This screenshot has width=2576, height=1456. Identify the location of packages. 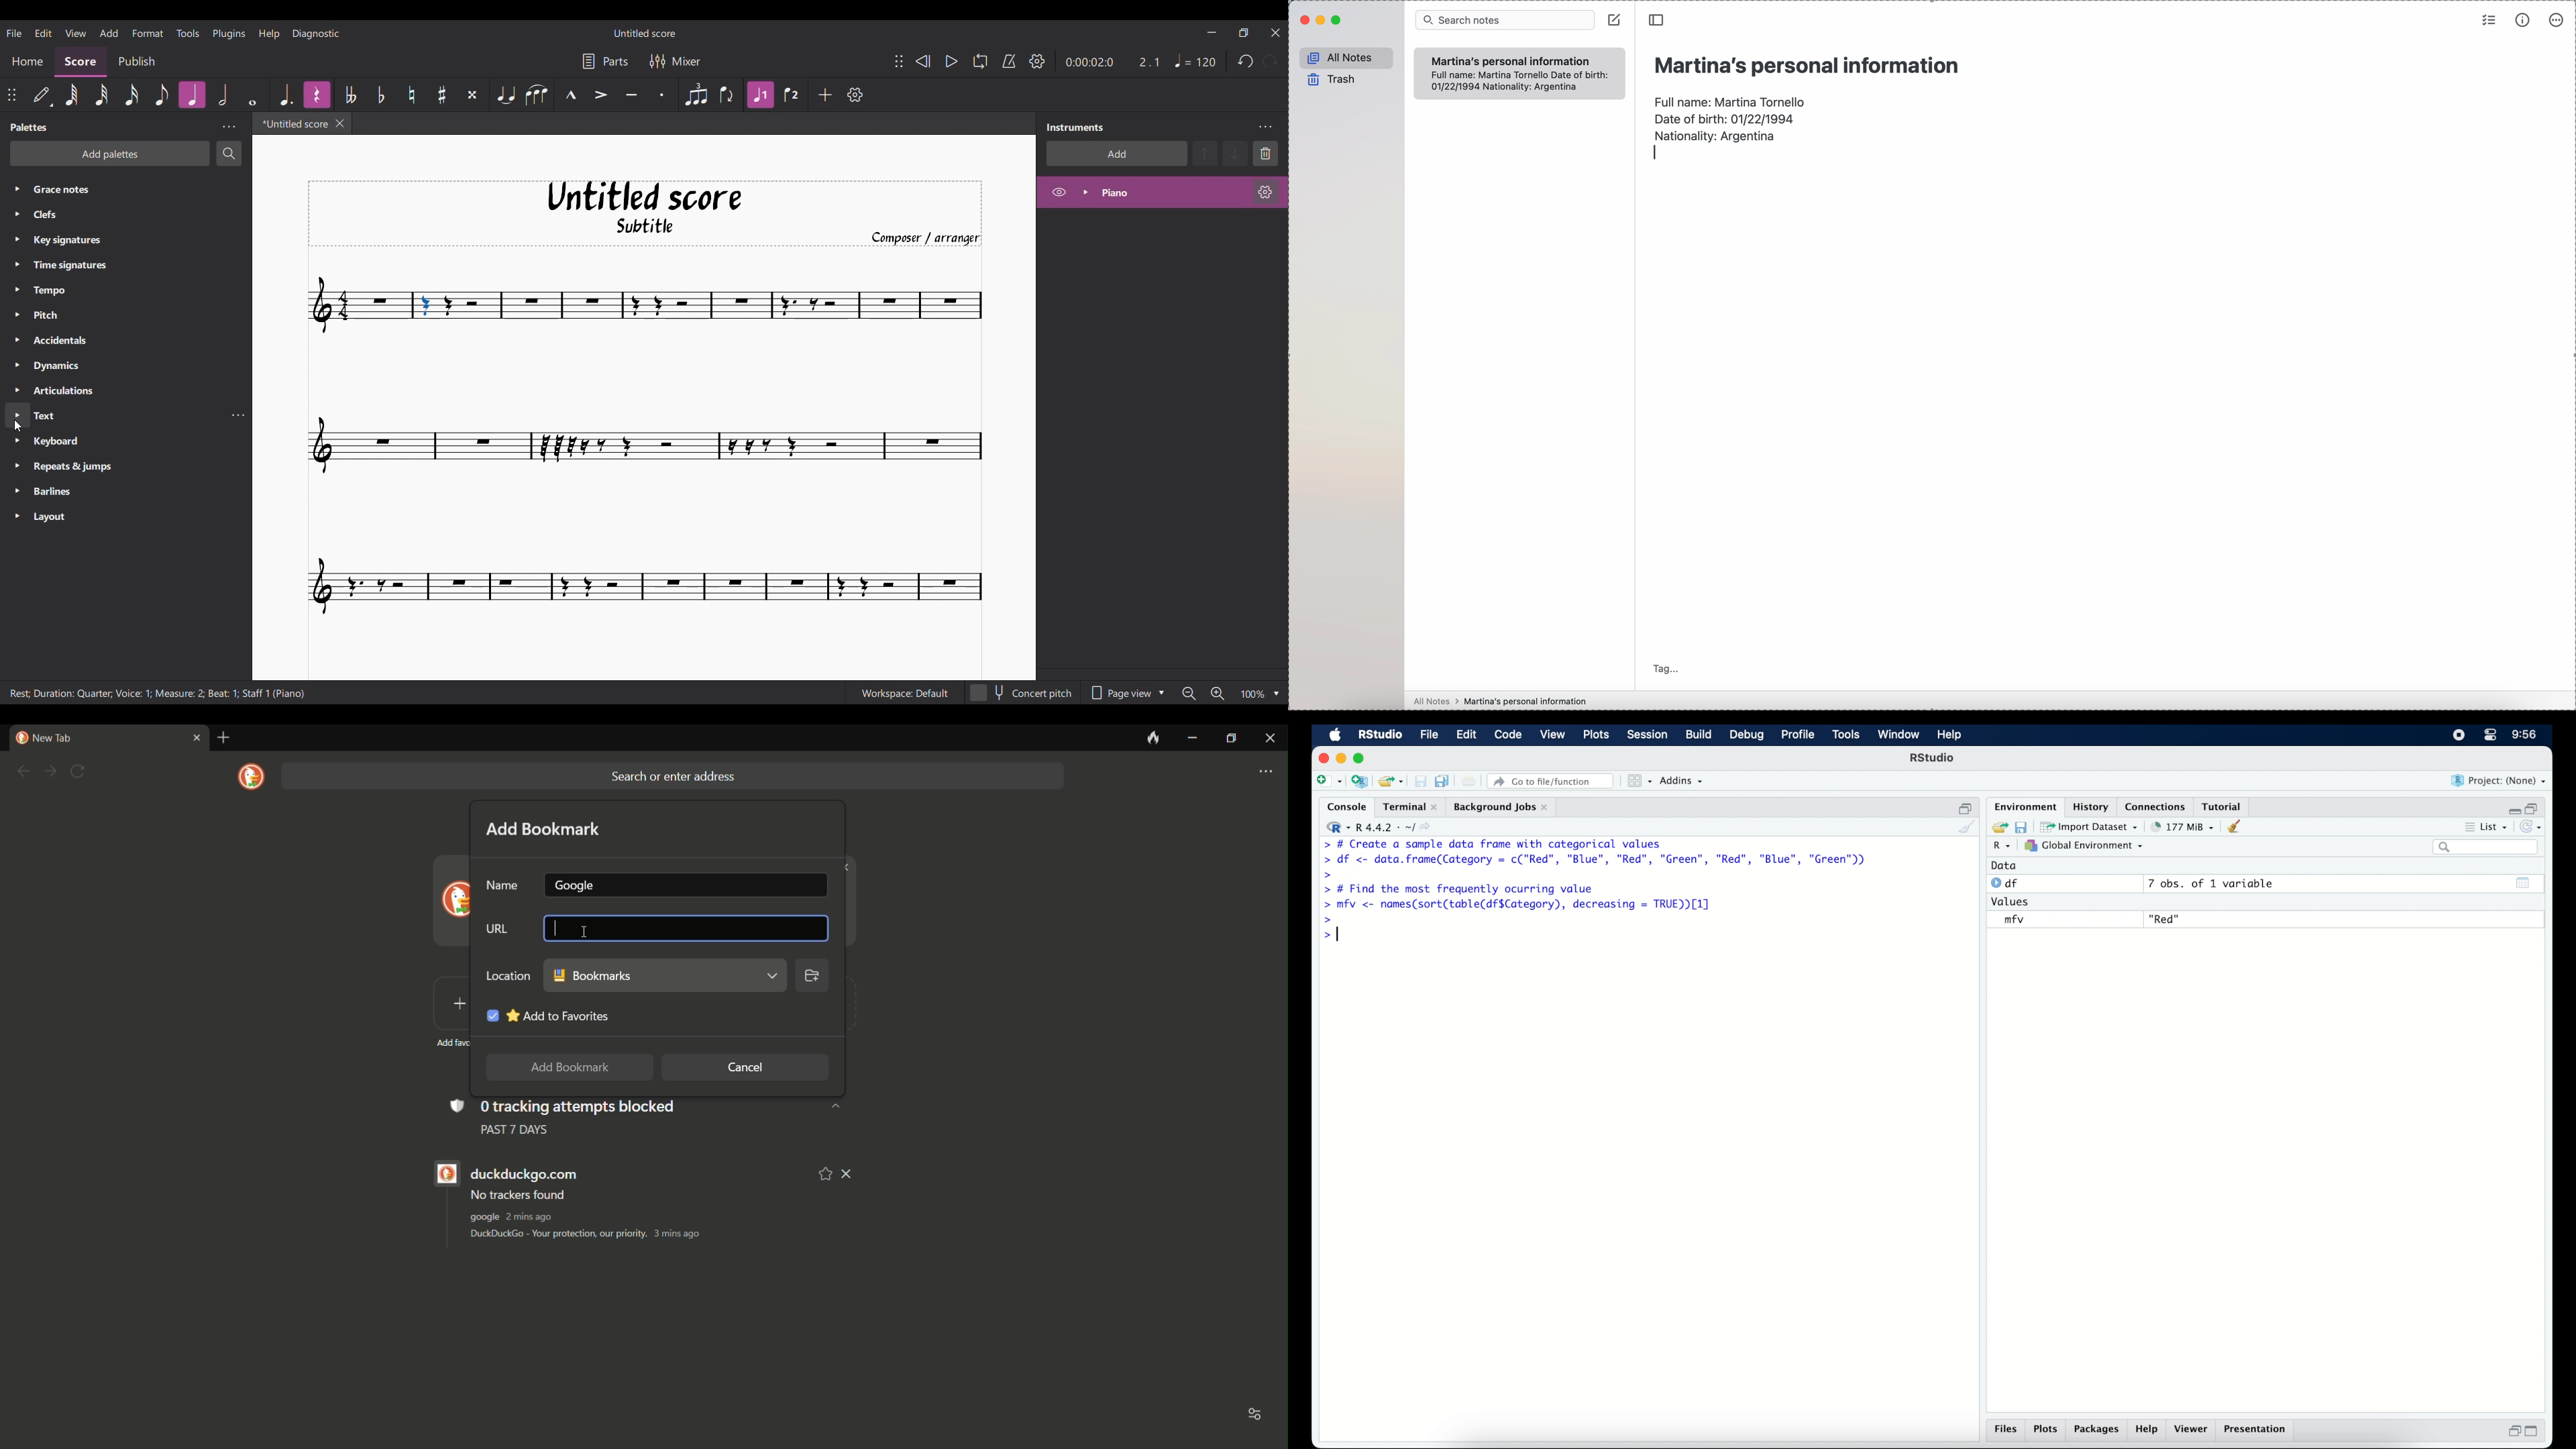
(2098, 1431).